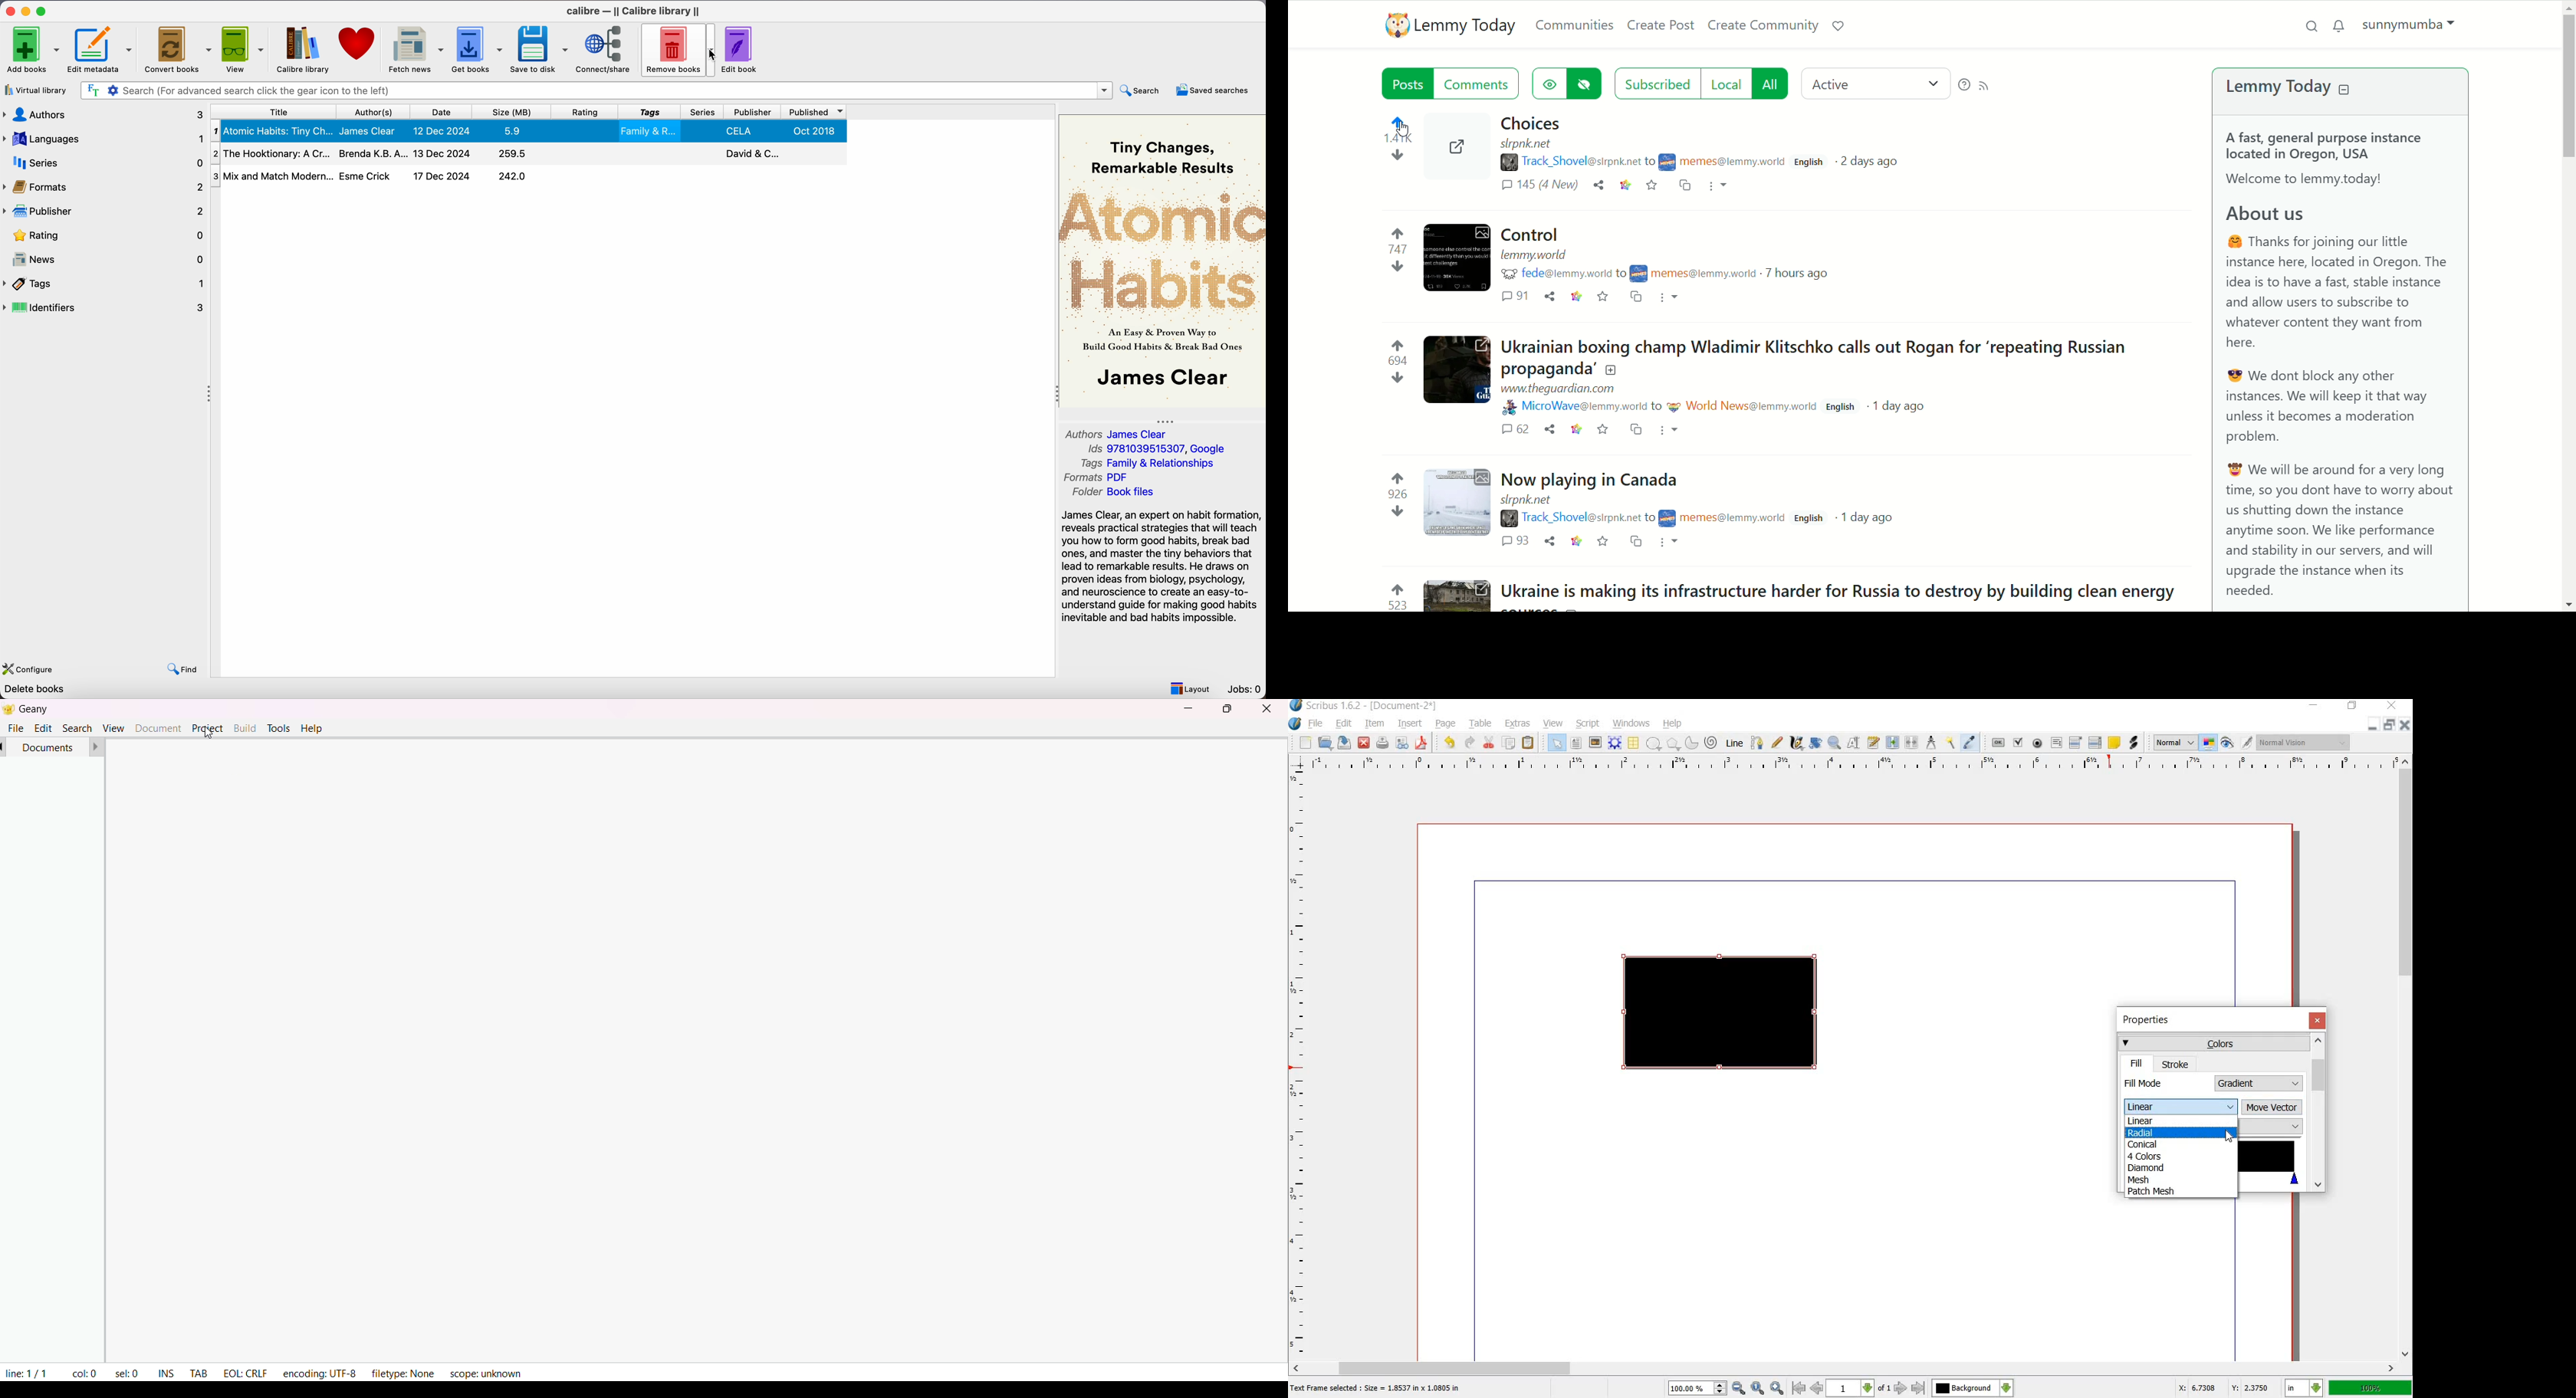  Describe the element at coordinates (1344, 724) in the screenshot. I see `edit` at that location.